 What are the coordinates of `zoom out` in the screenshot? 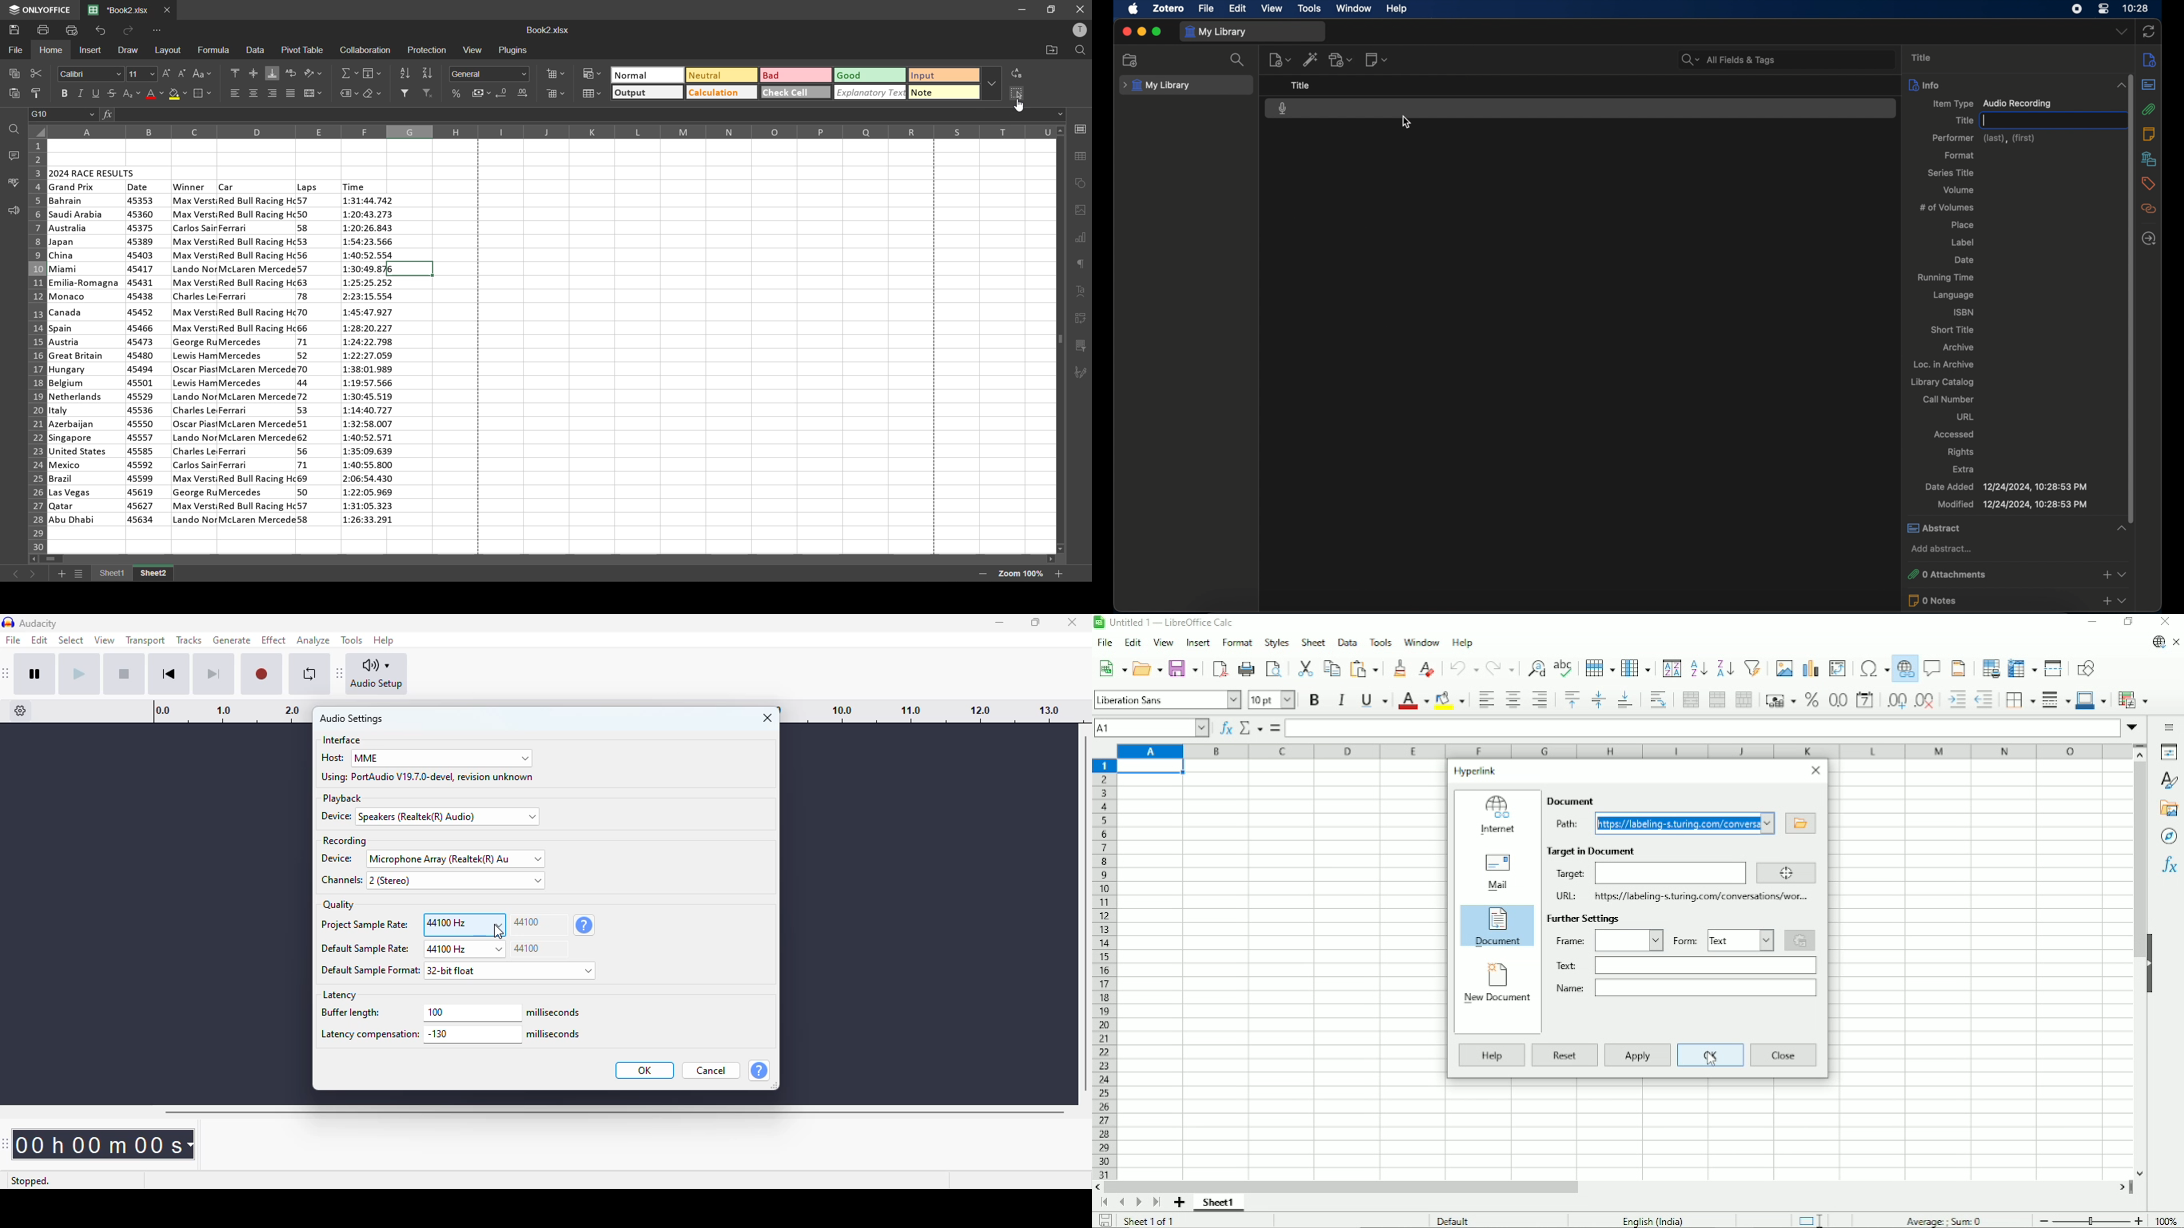 It's located at (984, 572).